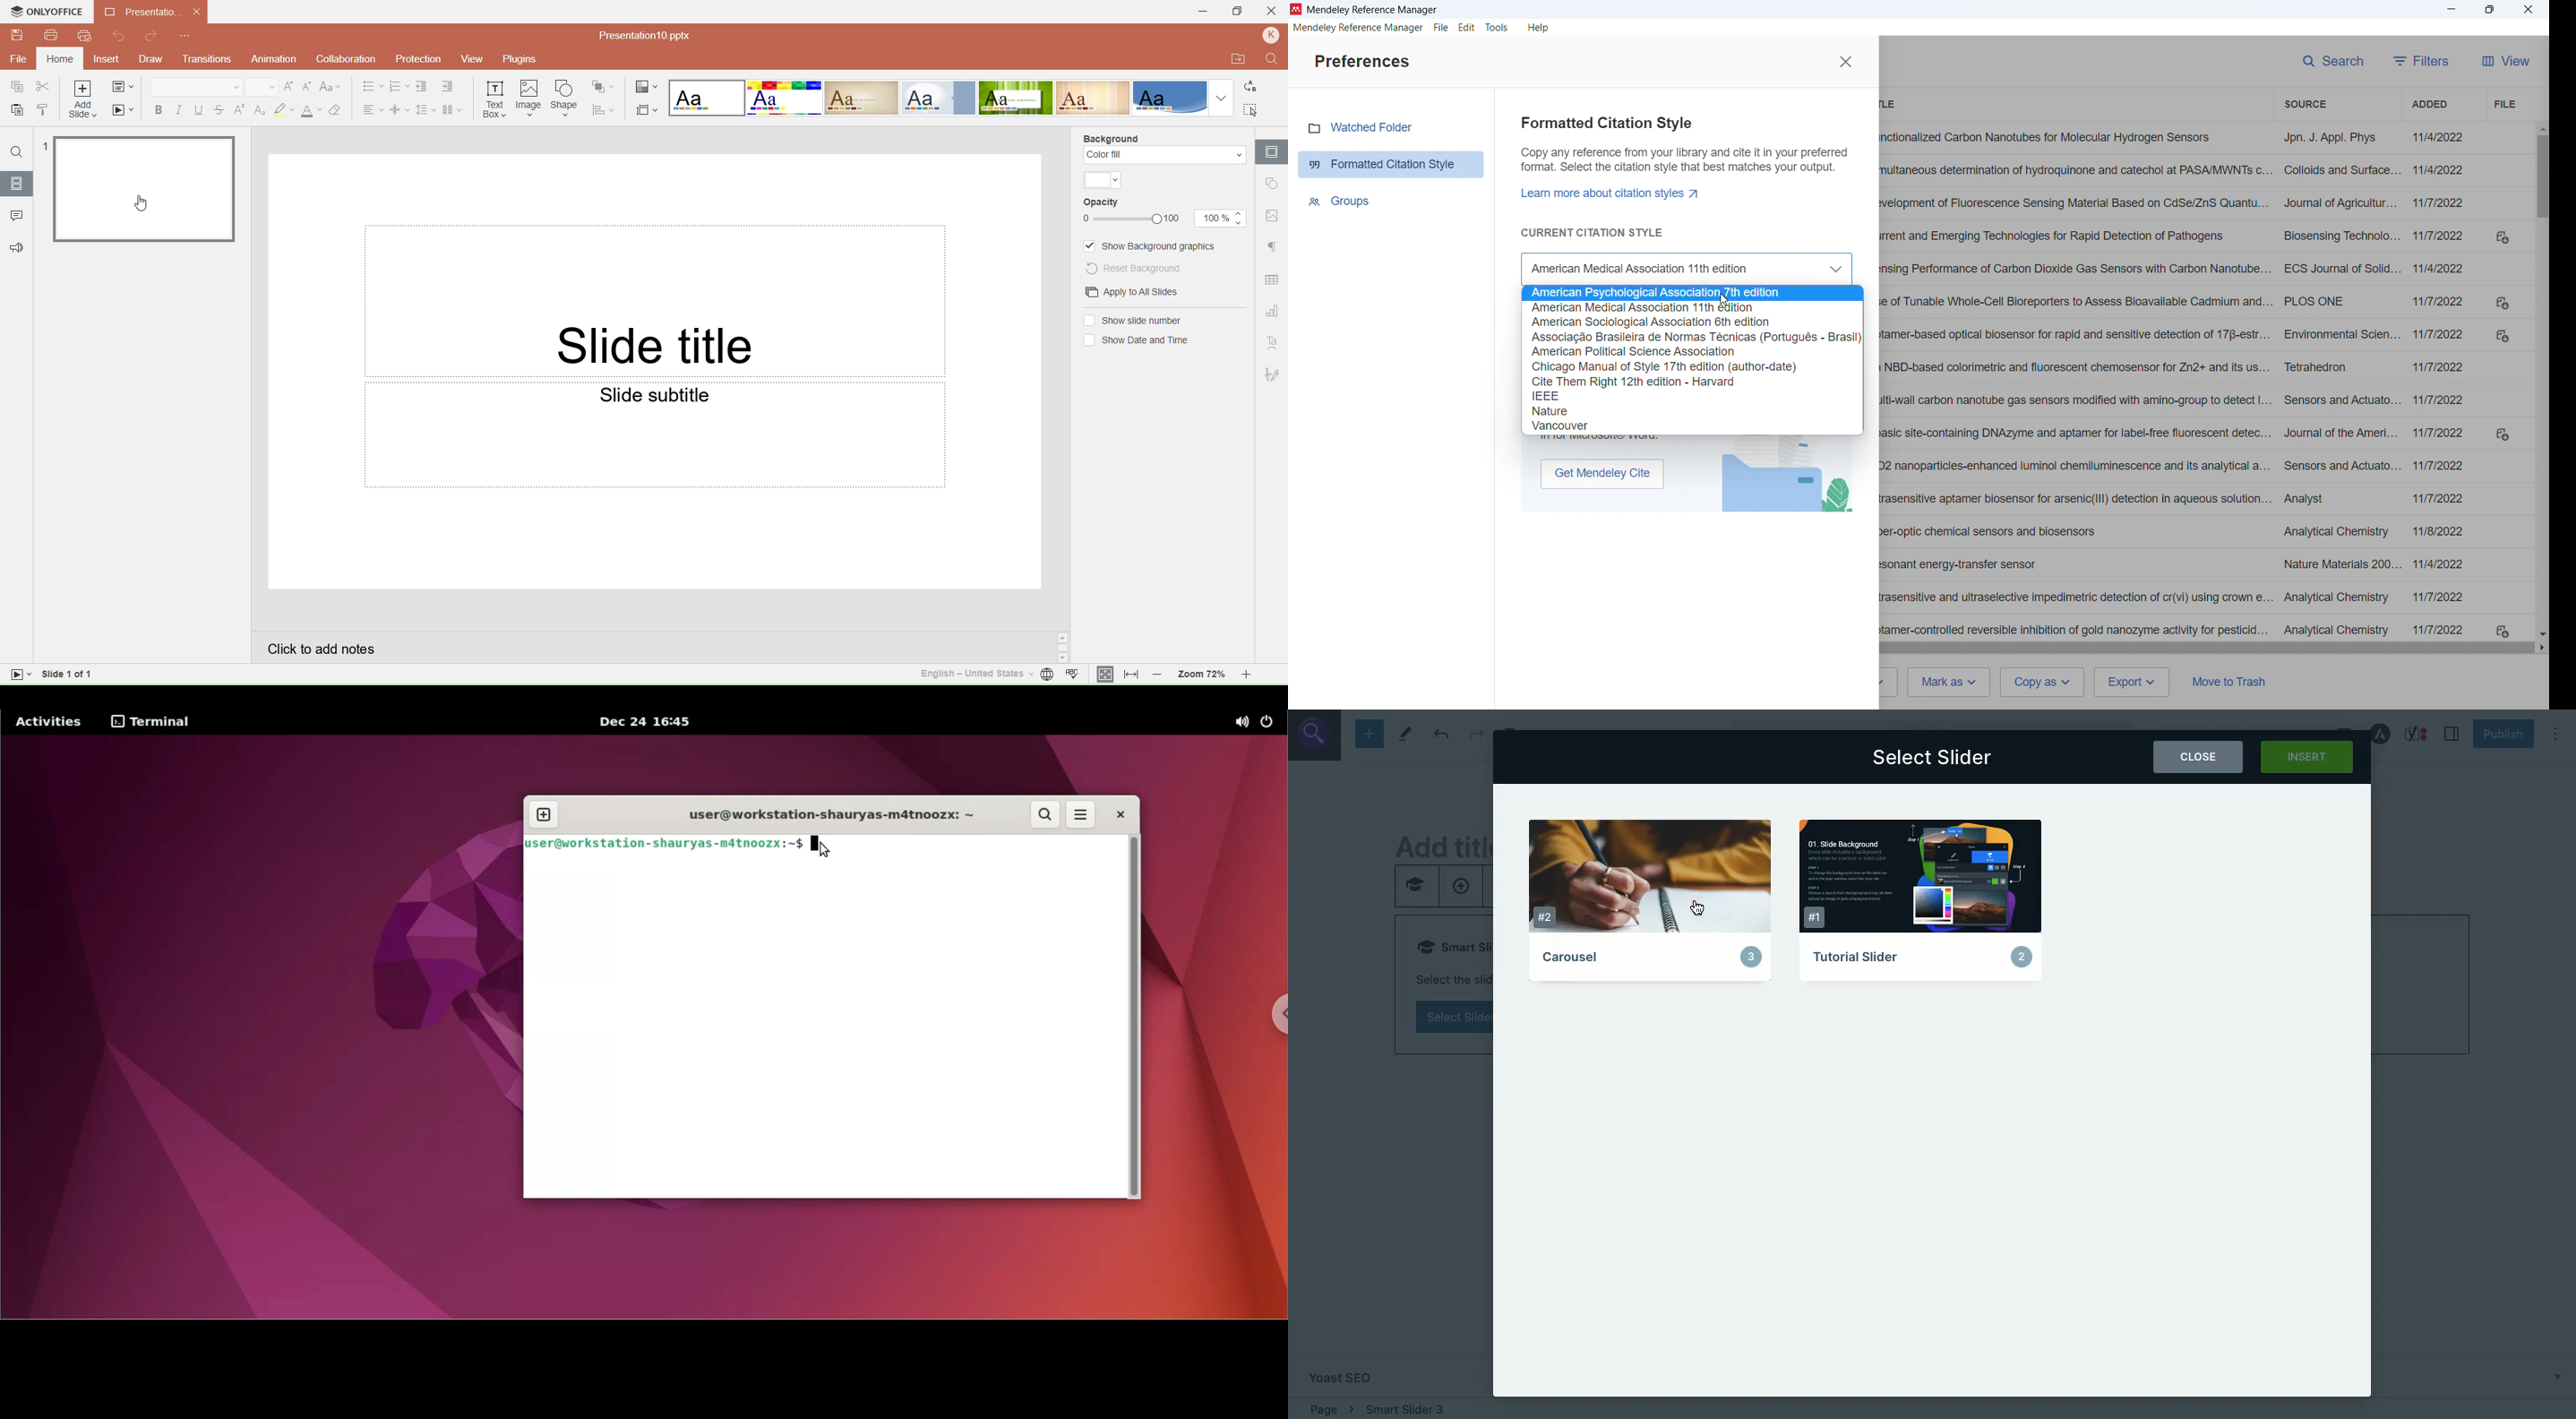  What do you see at coordinates (2488, 9) in the screenshot?
I see `Maximise ` at bounding box center [2488, 9].